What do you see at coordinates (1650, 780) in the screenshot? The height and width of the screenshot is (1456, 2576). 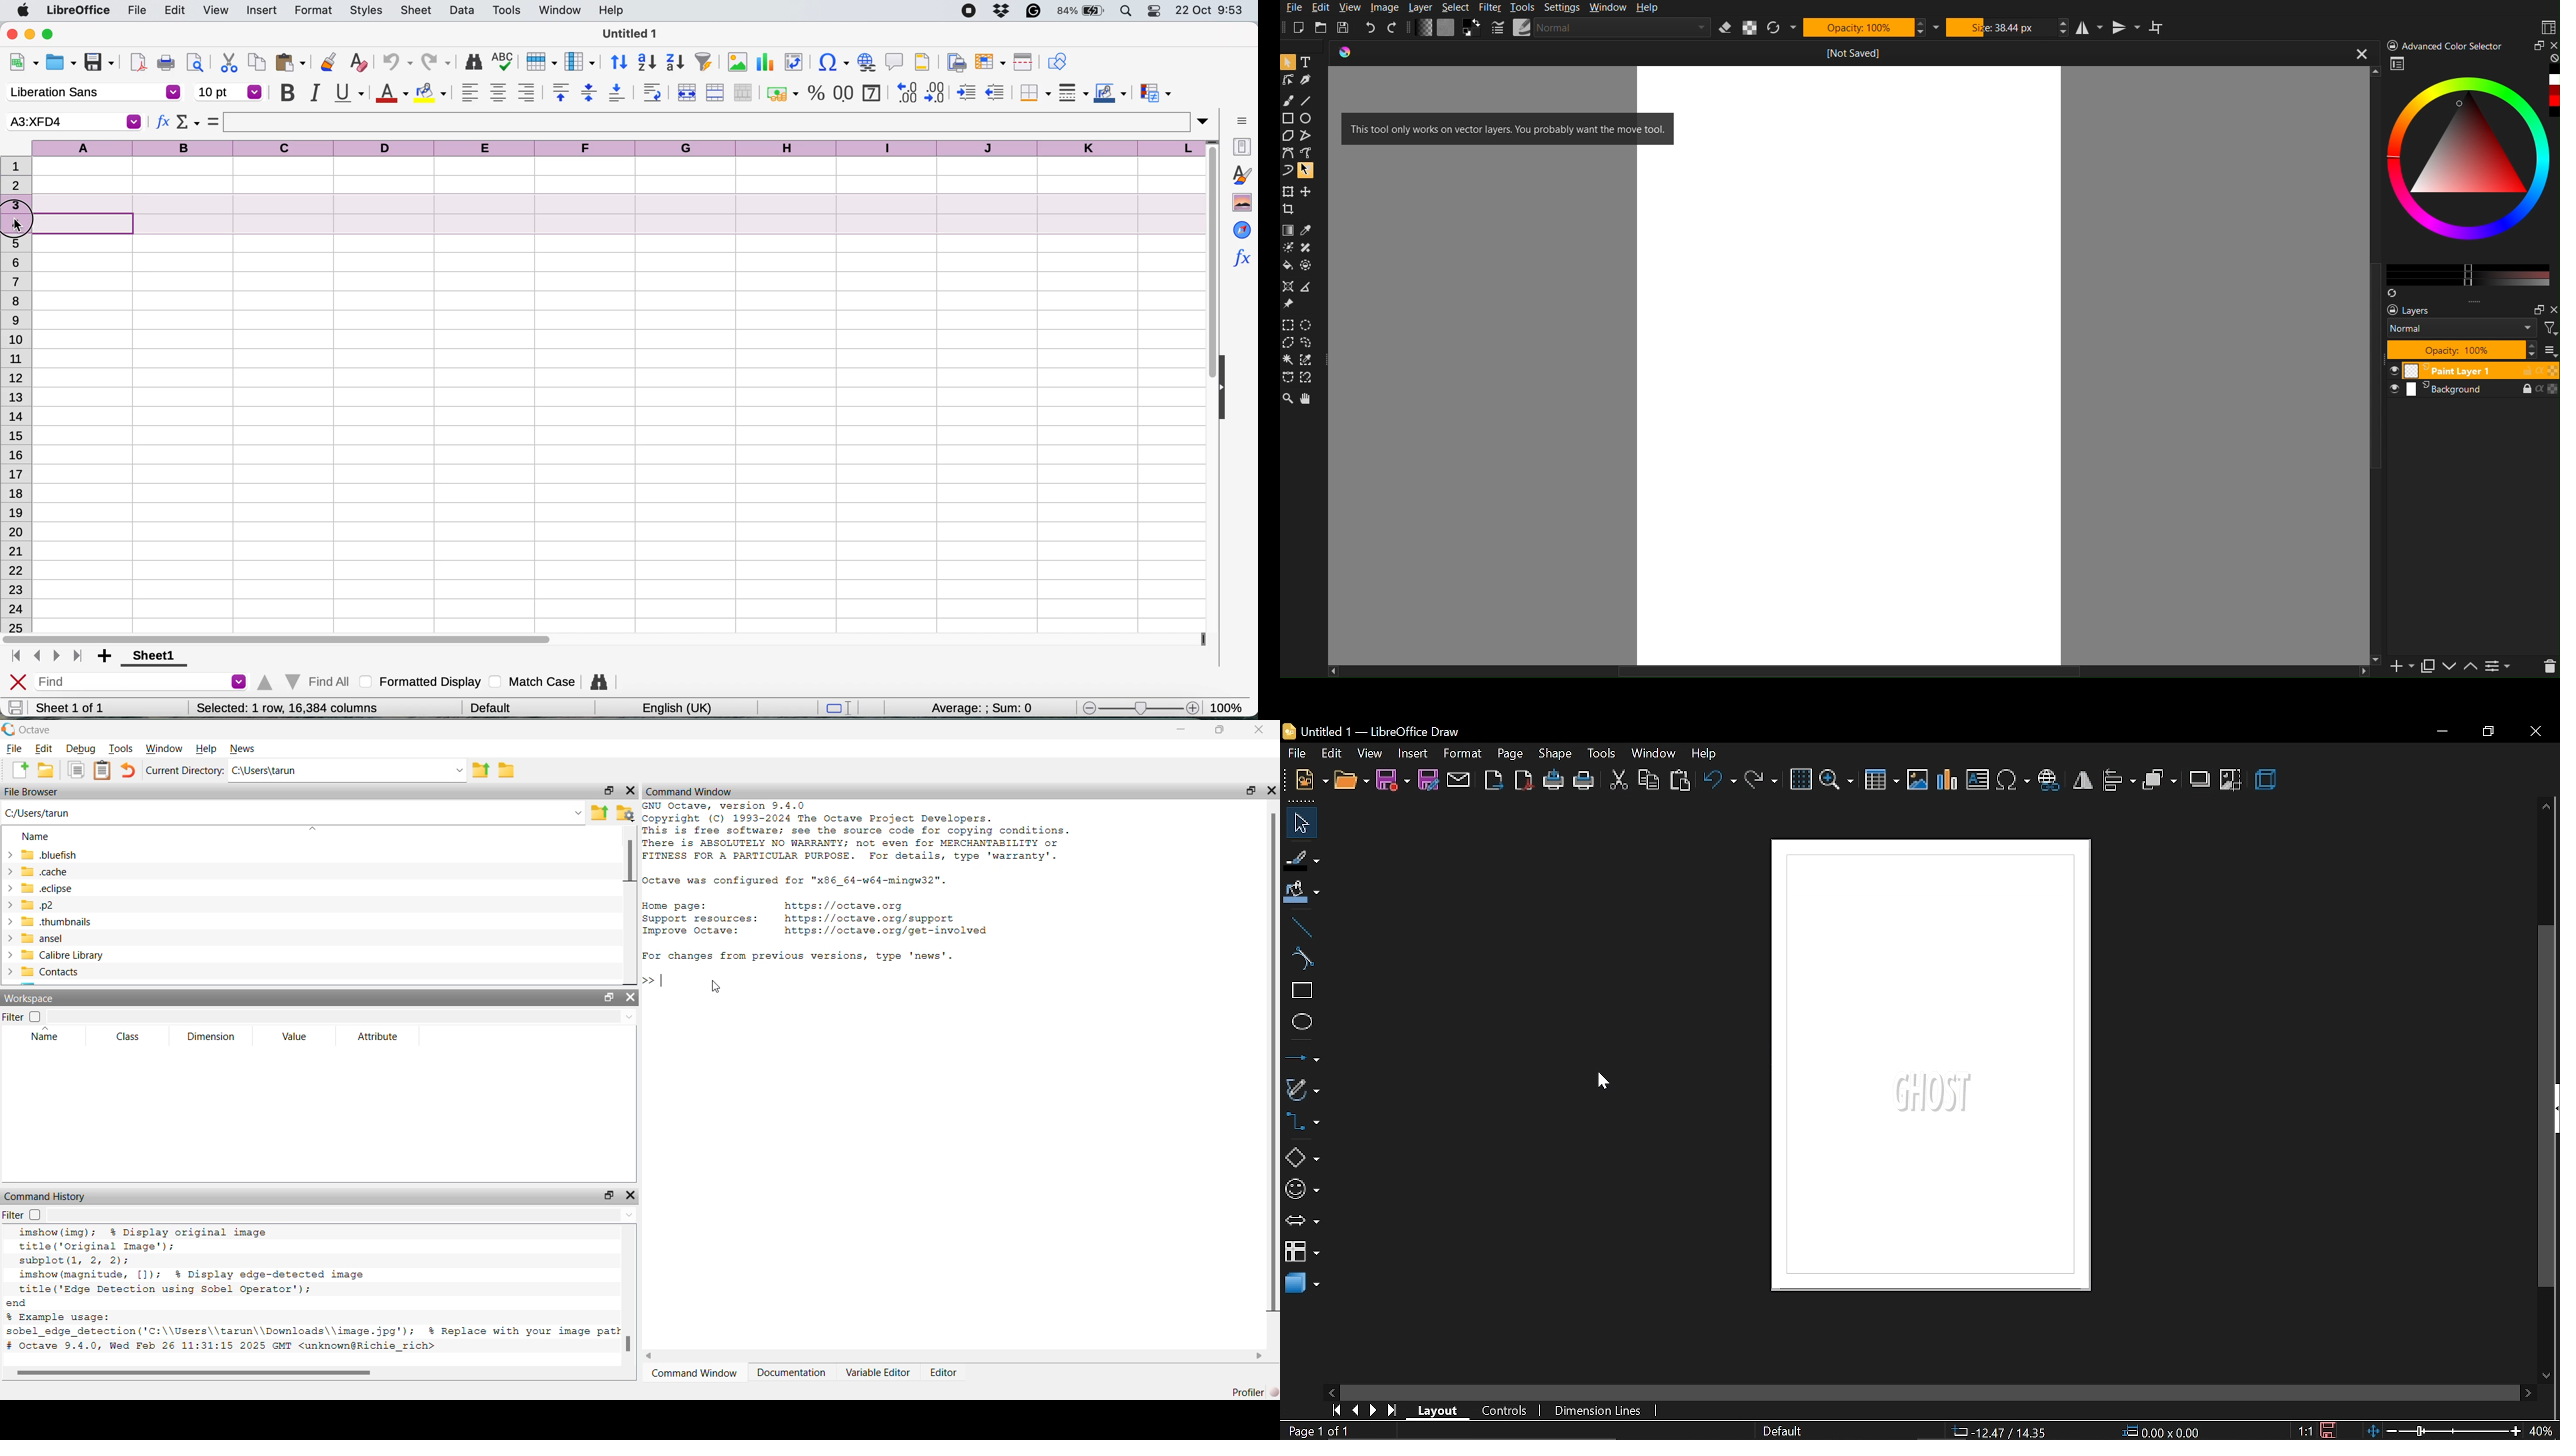 I see `copy` at bounding box center [1650, 780].